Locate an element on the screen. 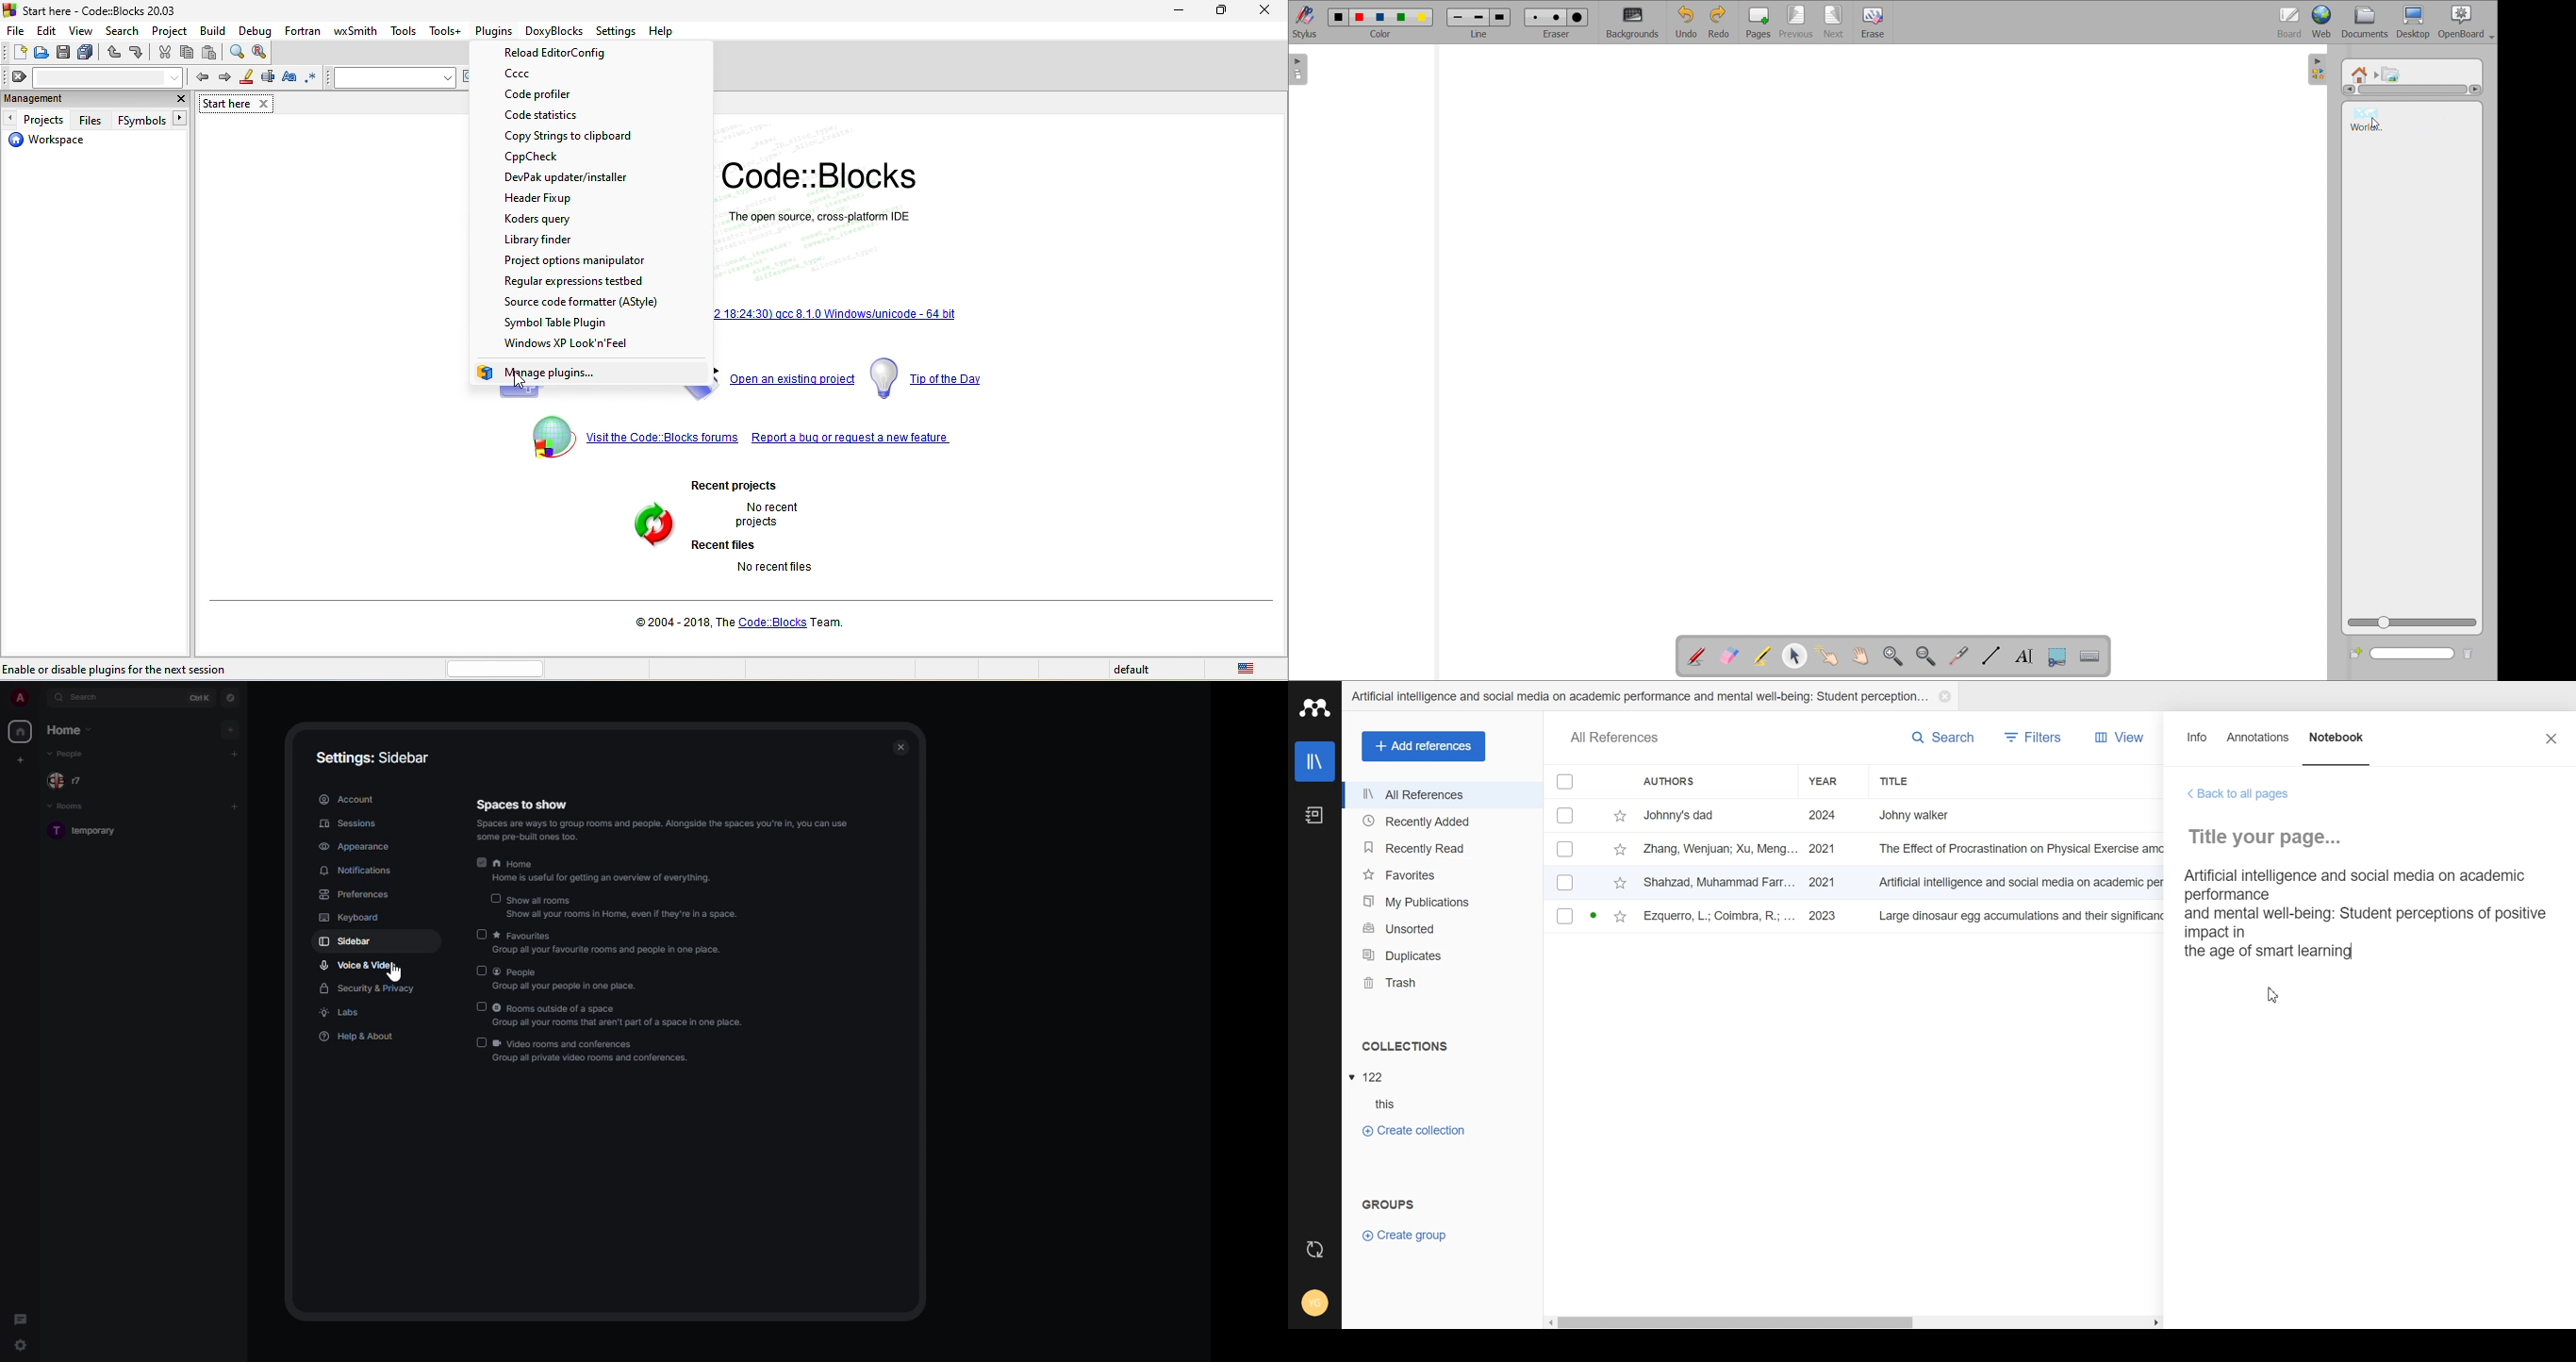 This screenshot has height=1372, width=2576. zang, wenjuan; xu, meng... is located at coordinates (1721, 848).